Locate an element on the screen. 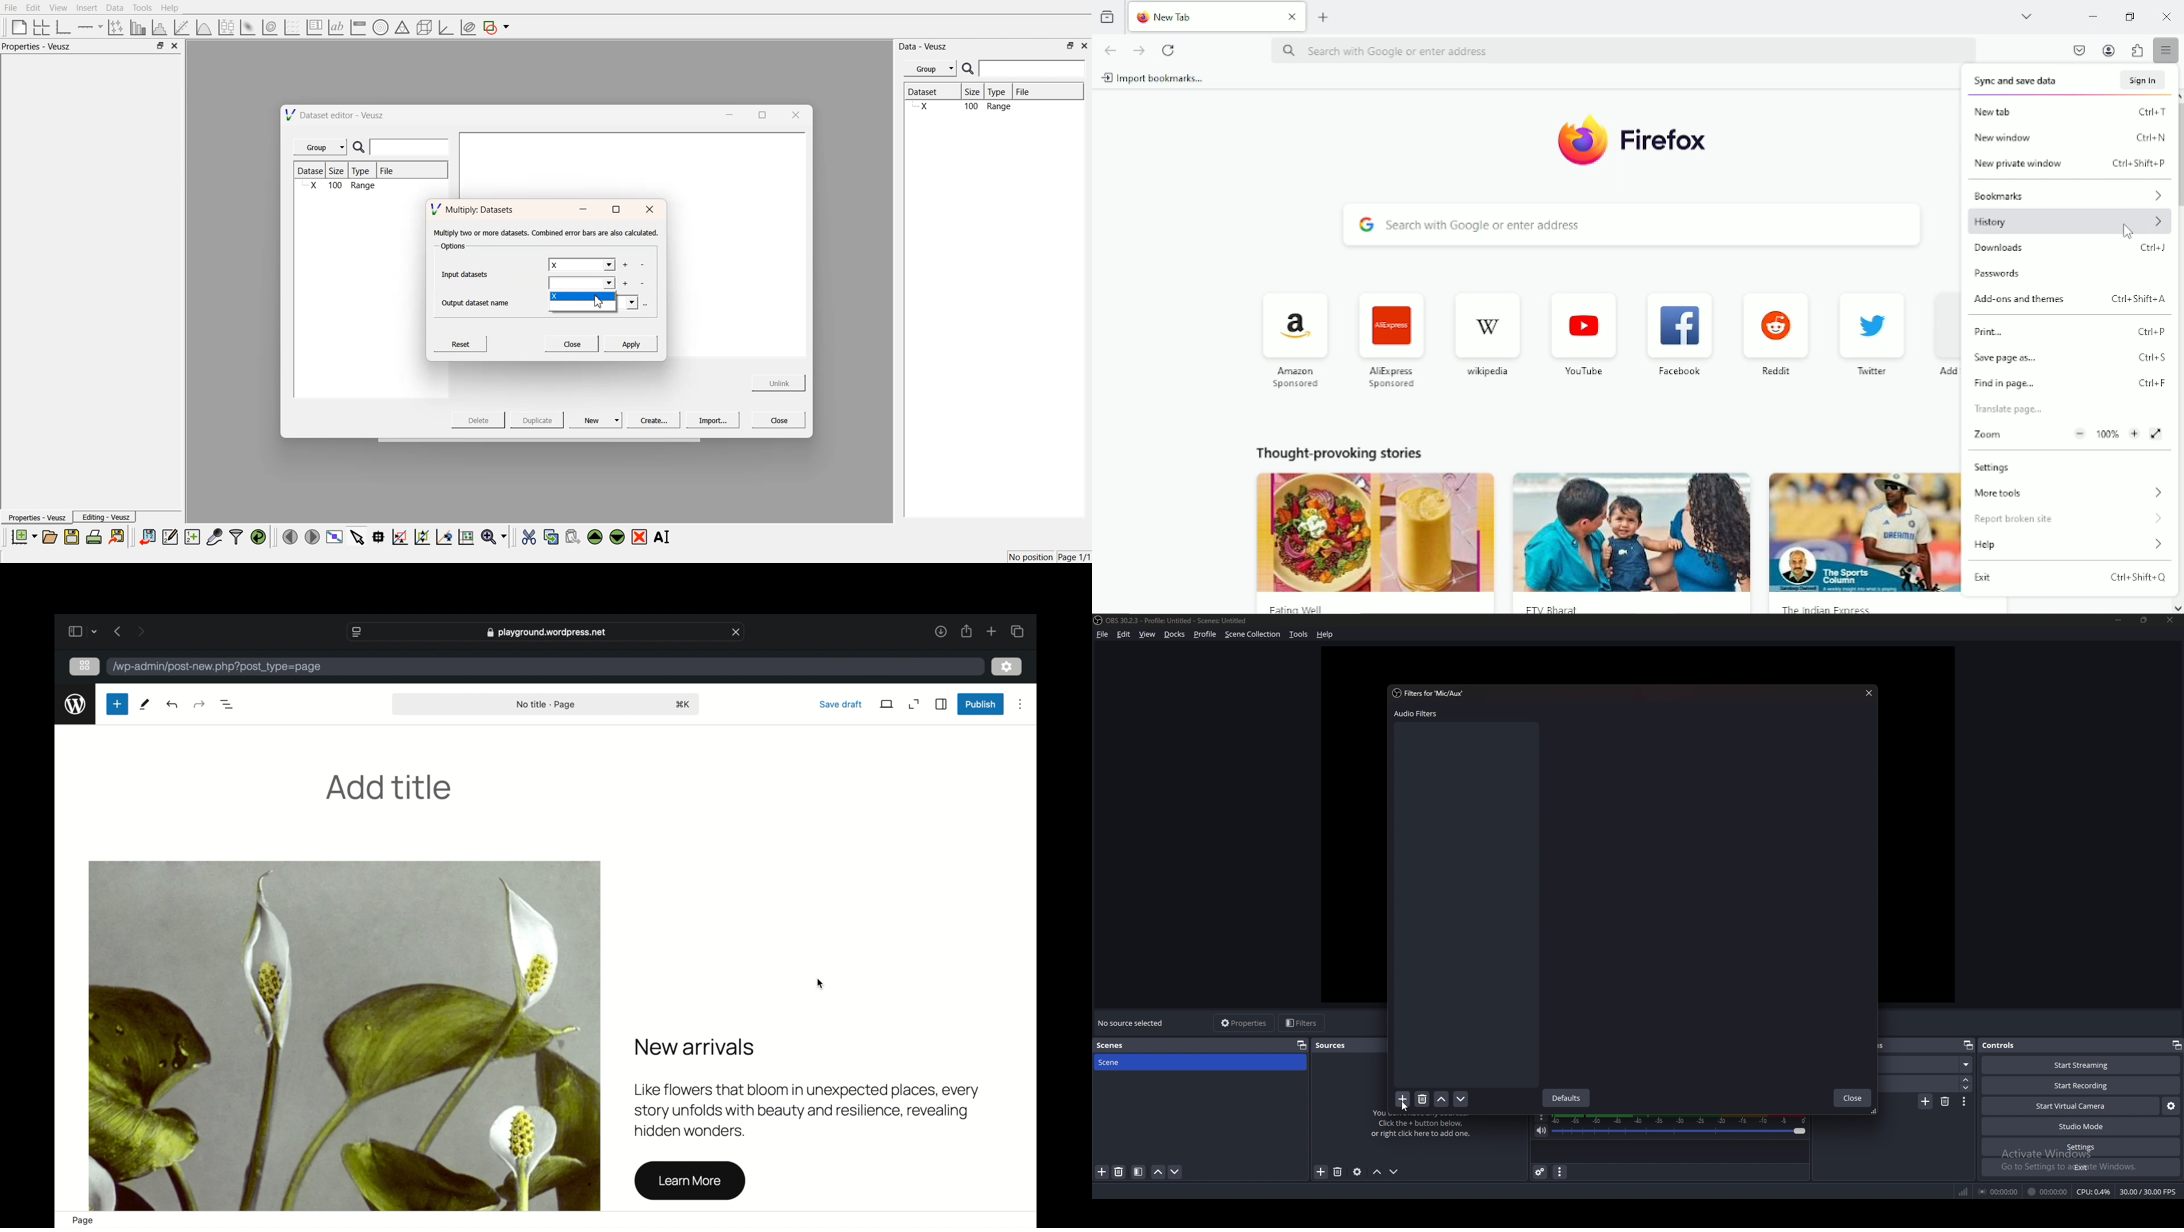  icon is located at coordinates (1583, 329).